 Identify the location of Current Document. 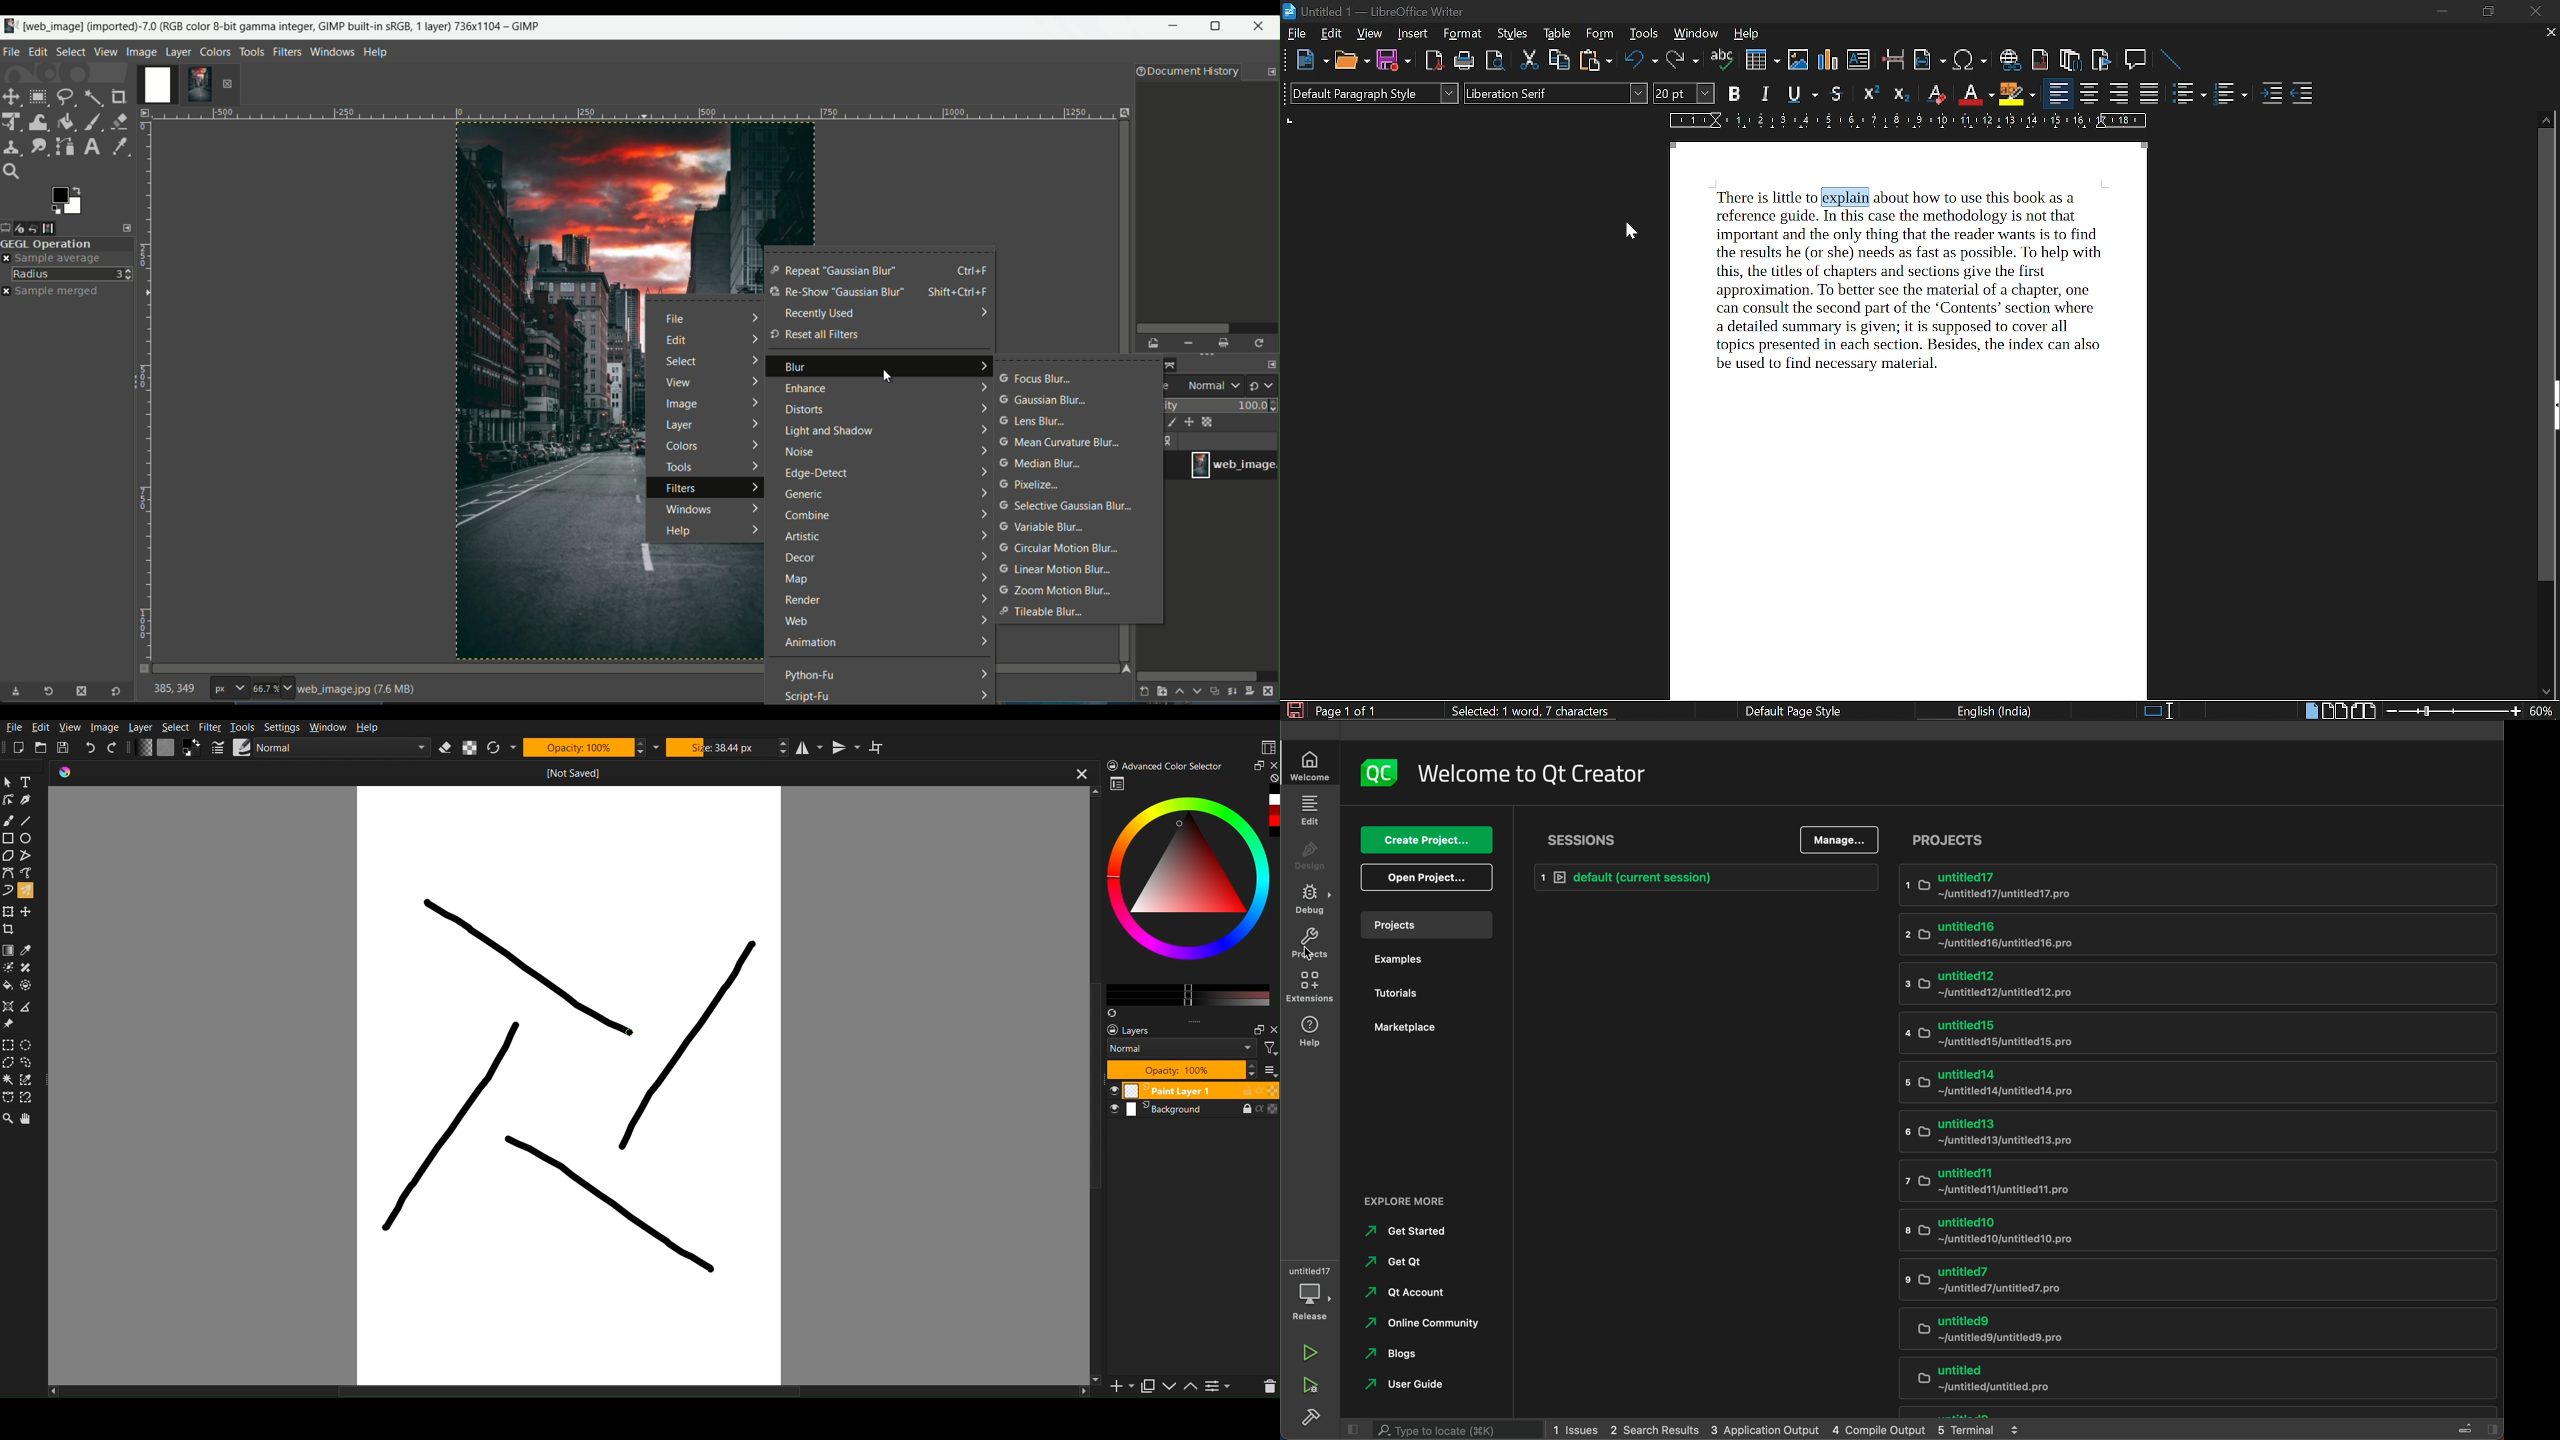
(547, 772).